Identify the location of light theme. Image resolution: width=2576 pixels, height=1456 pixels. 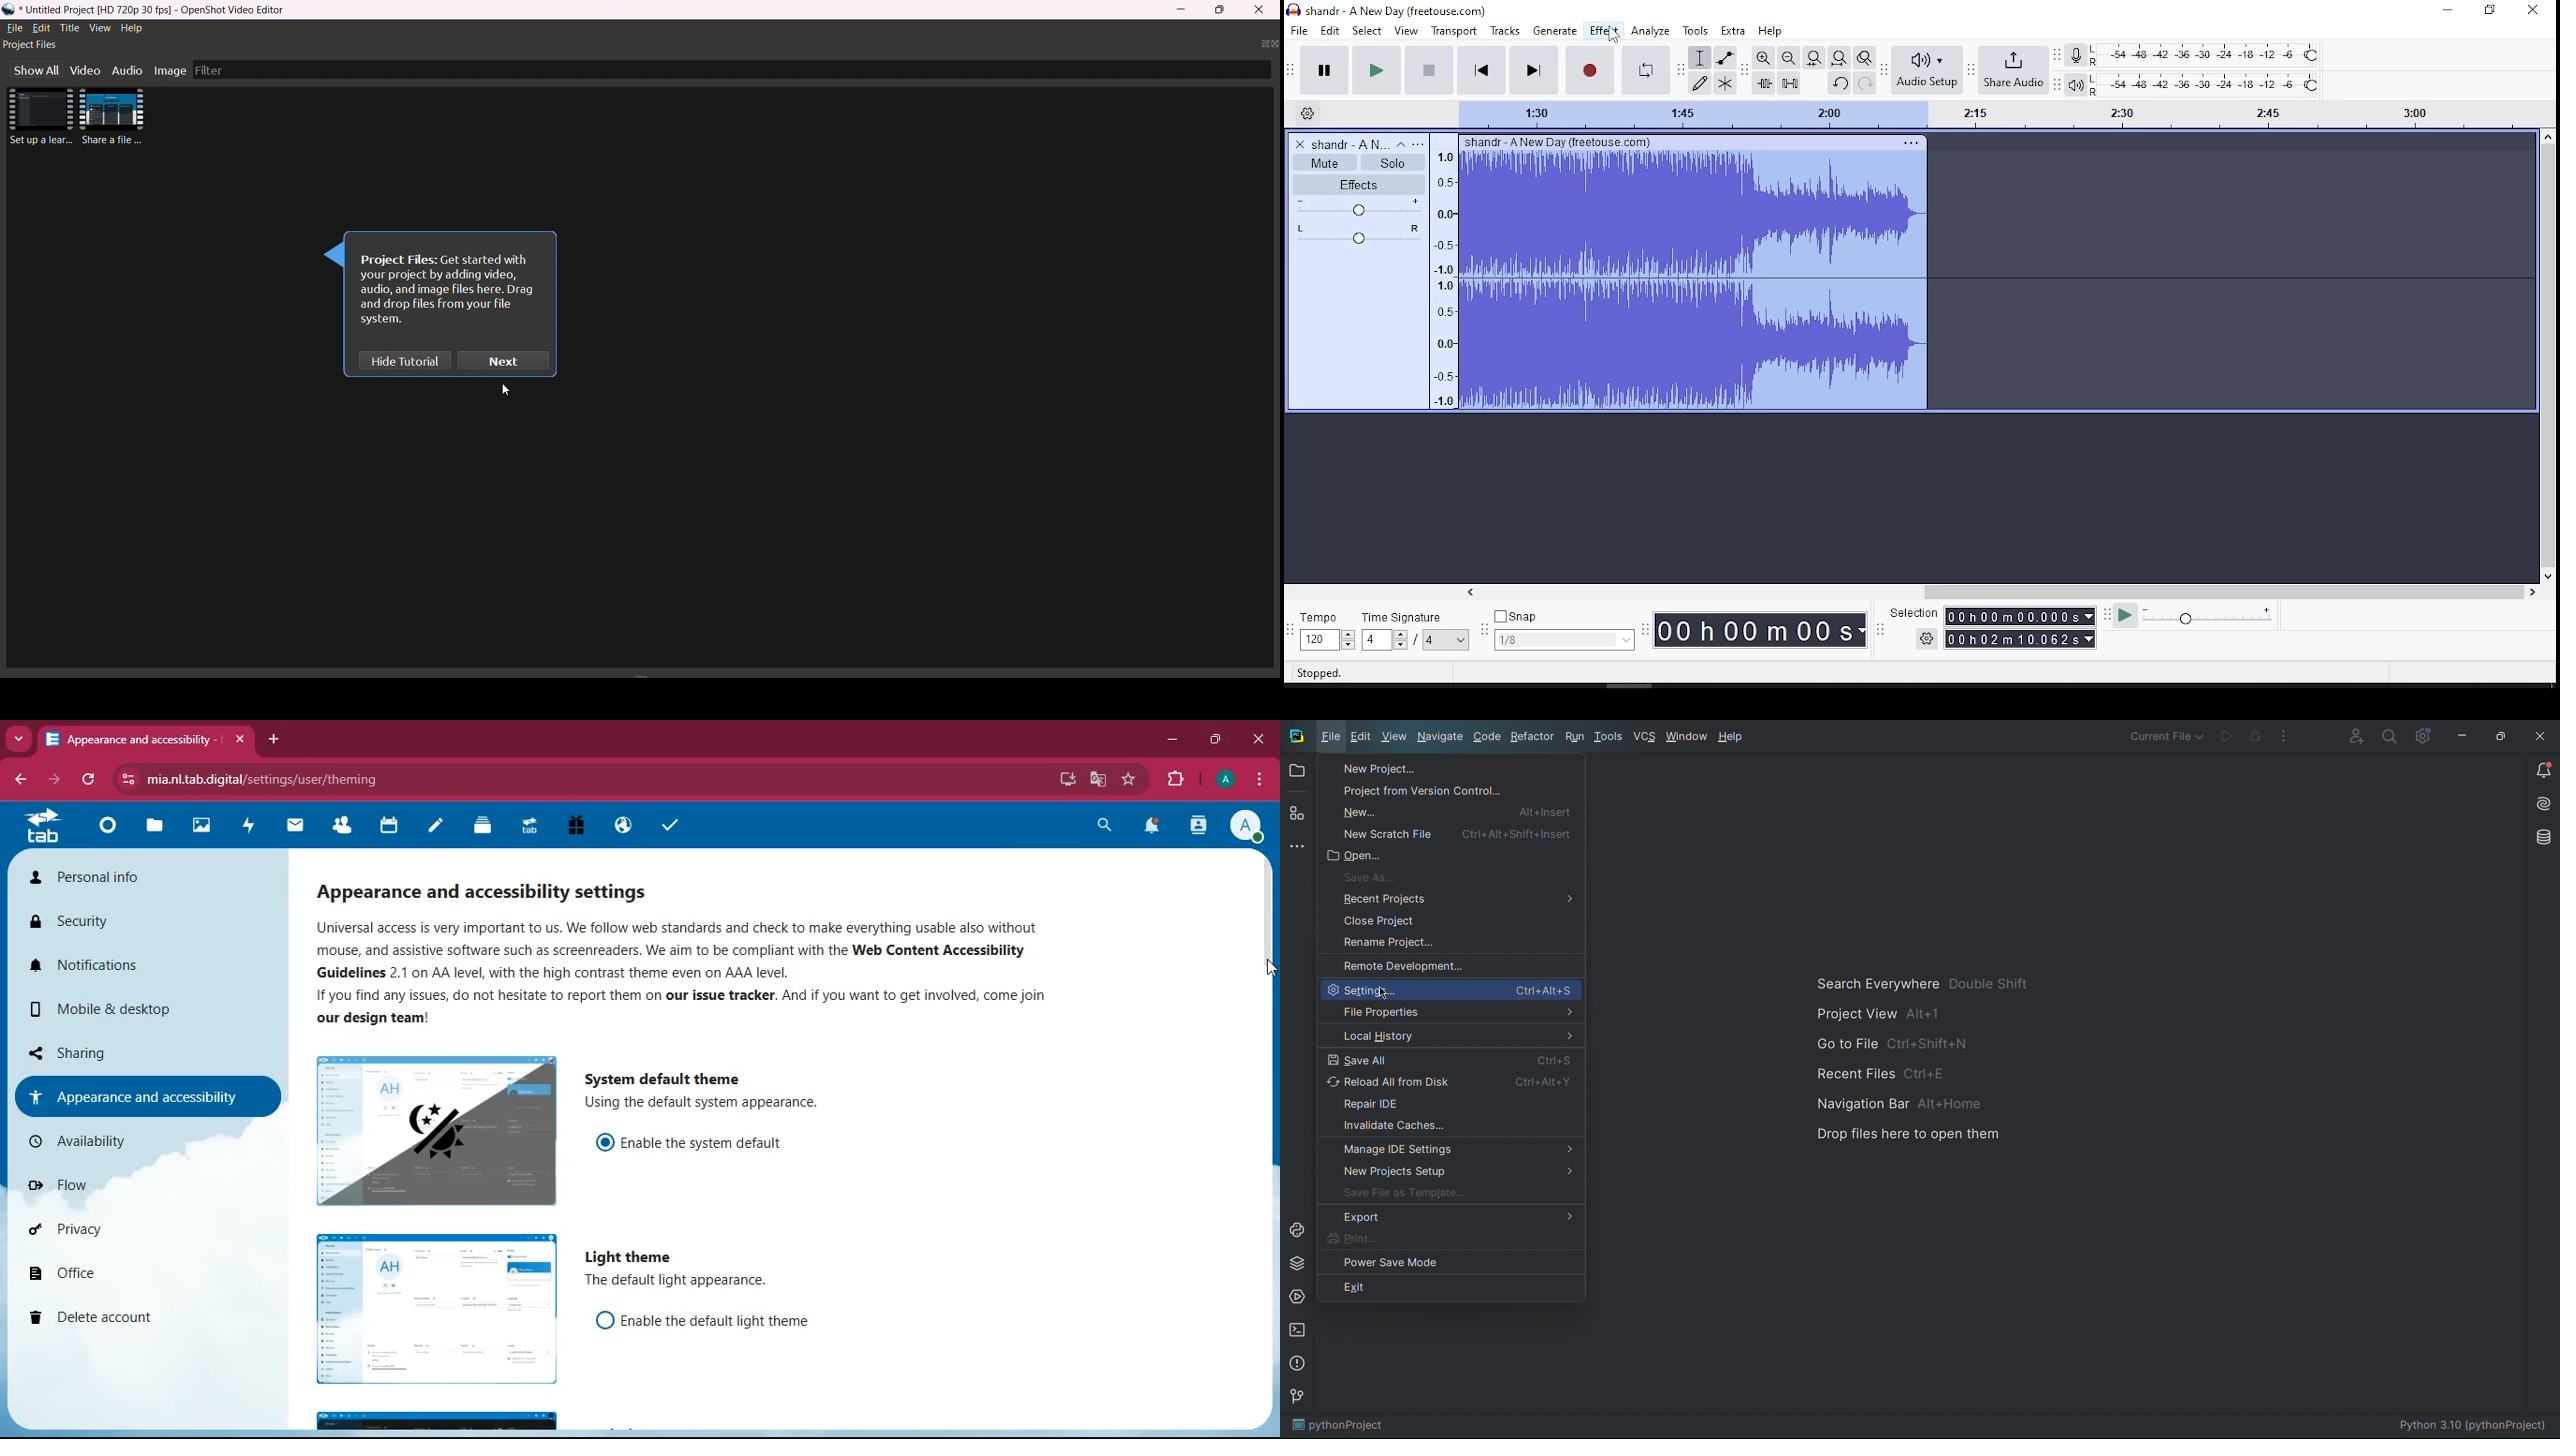
(626, 1258).